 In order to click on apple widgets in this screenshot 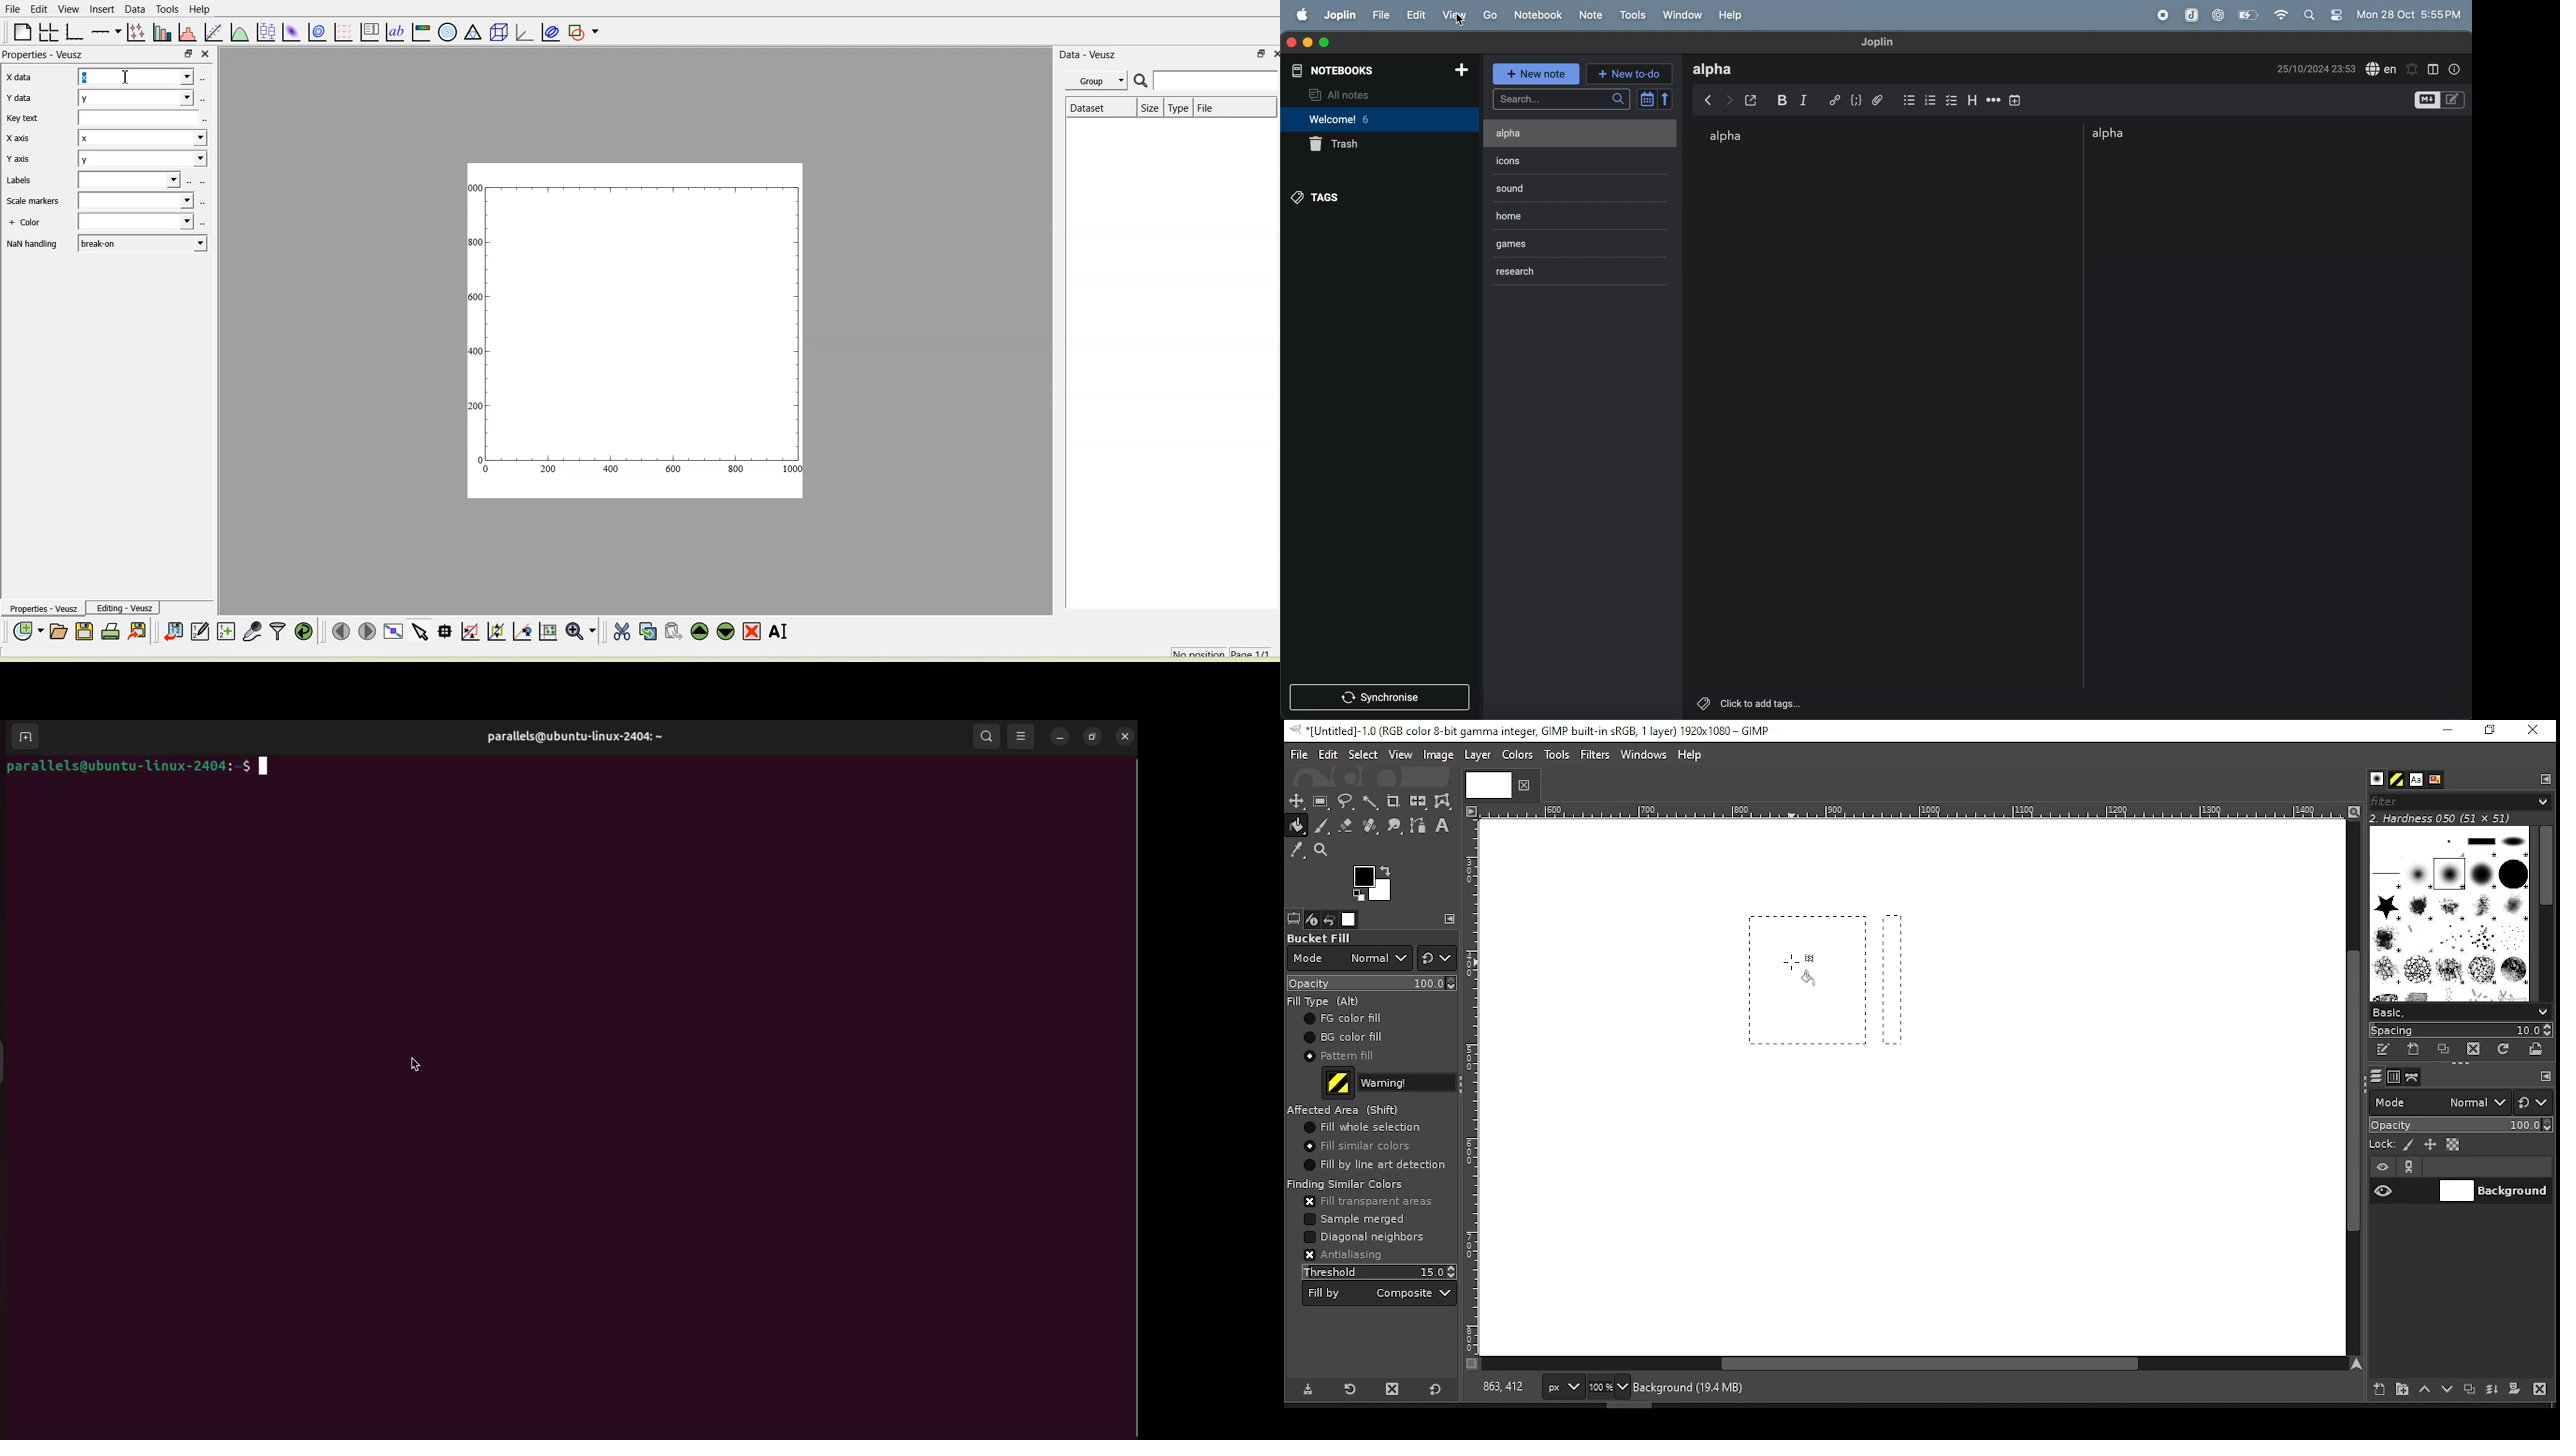, I will do `click(2323, 14)`.